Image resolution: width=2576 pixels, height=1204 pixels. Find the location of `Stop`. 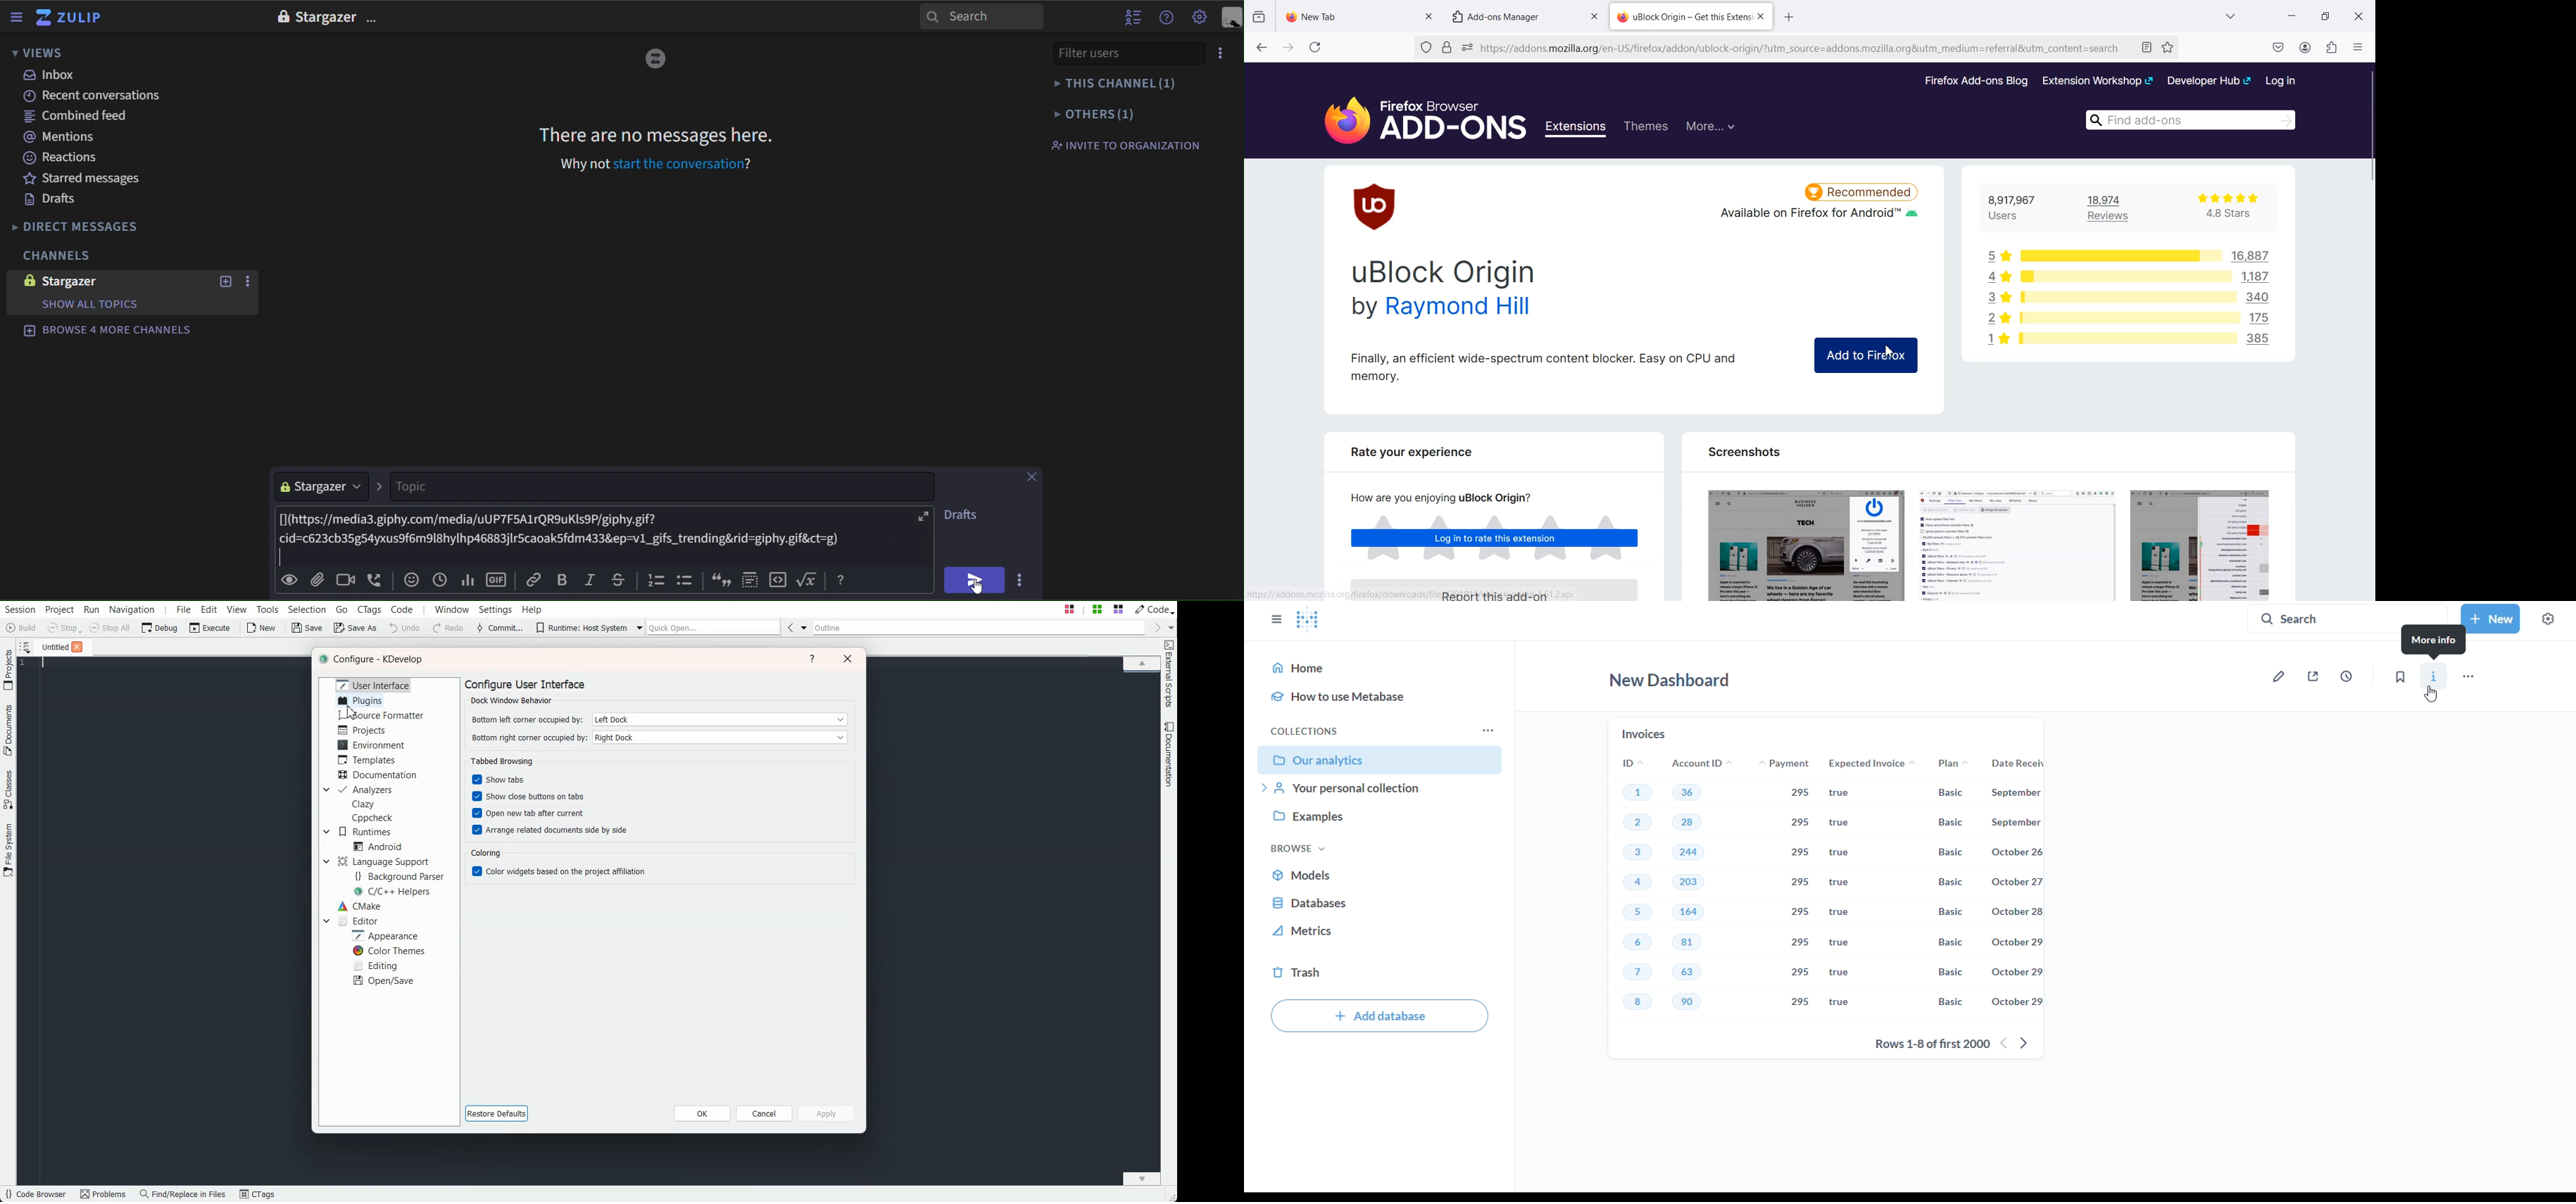

Stop is located at coordinates (64, 628).